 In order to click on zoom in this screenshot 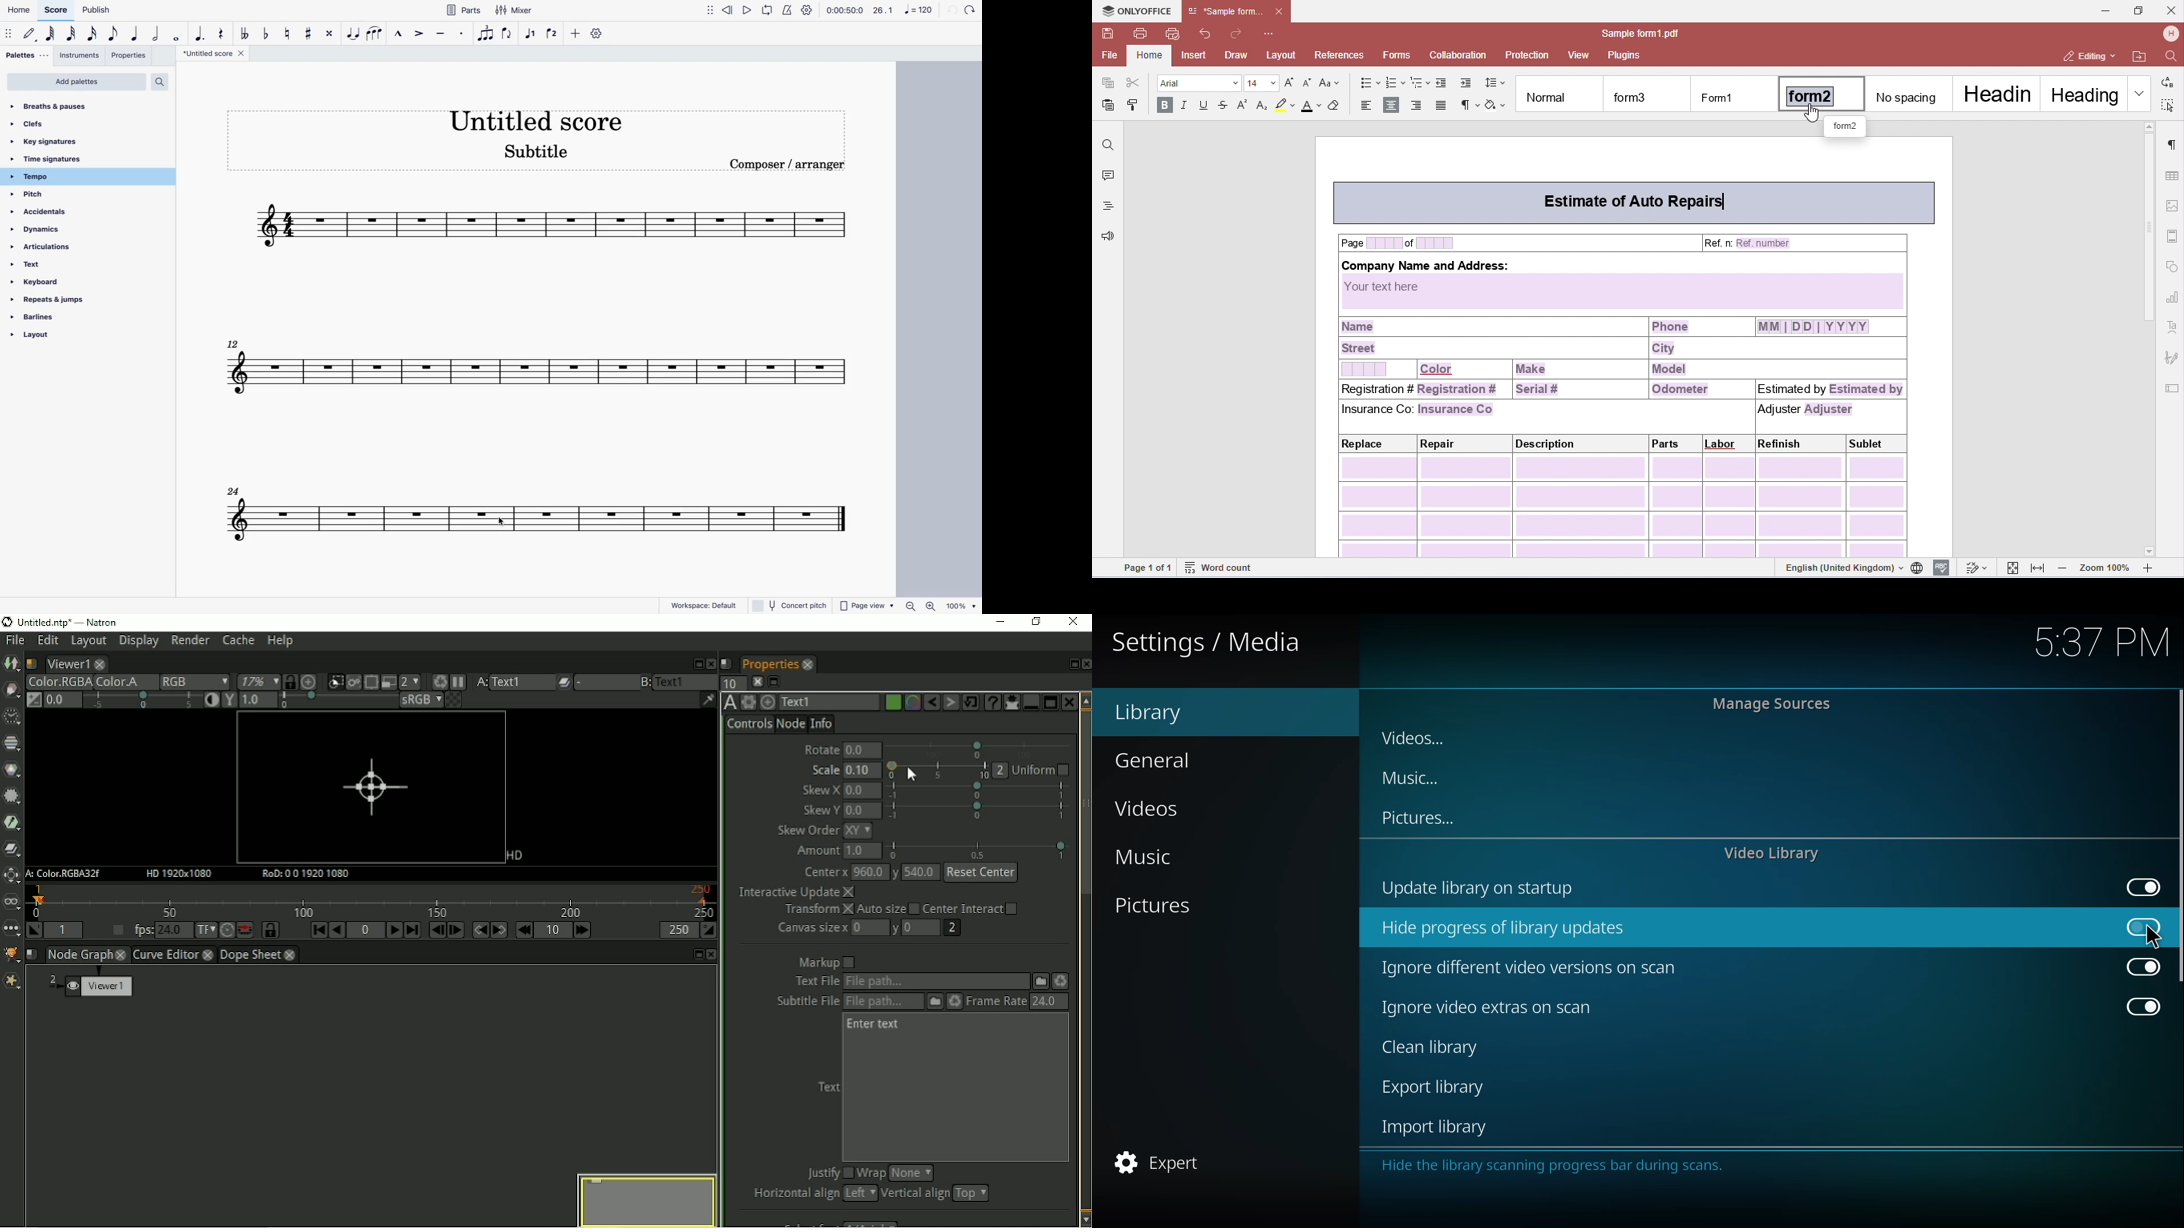, I will do `click(940, 605)`.